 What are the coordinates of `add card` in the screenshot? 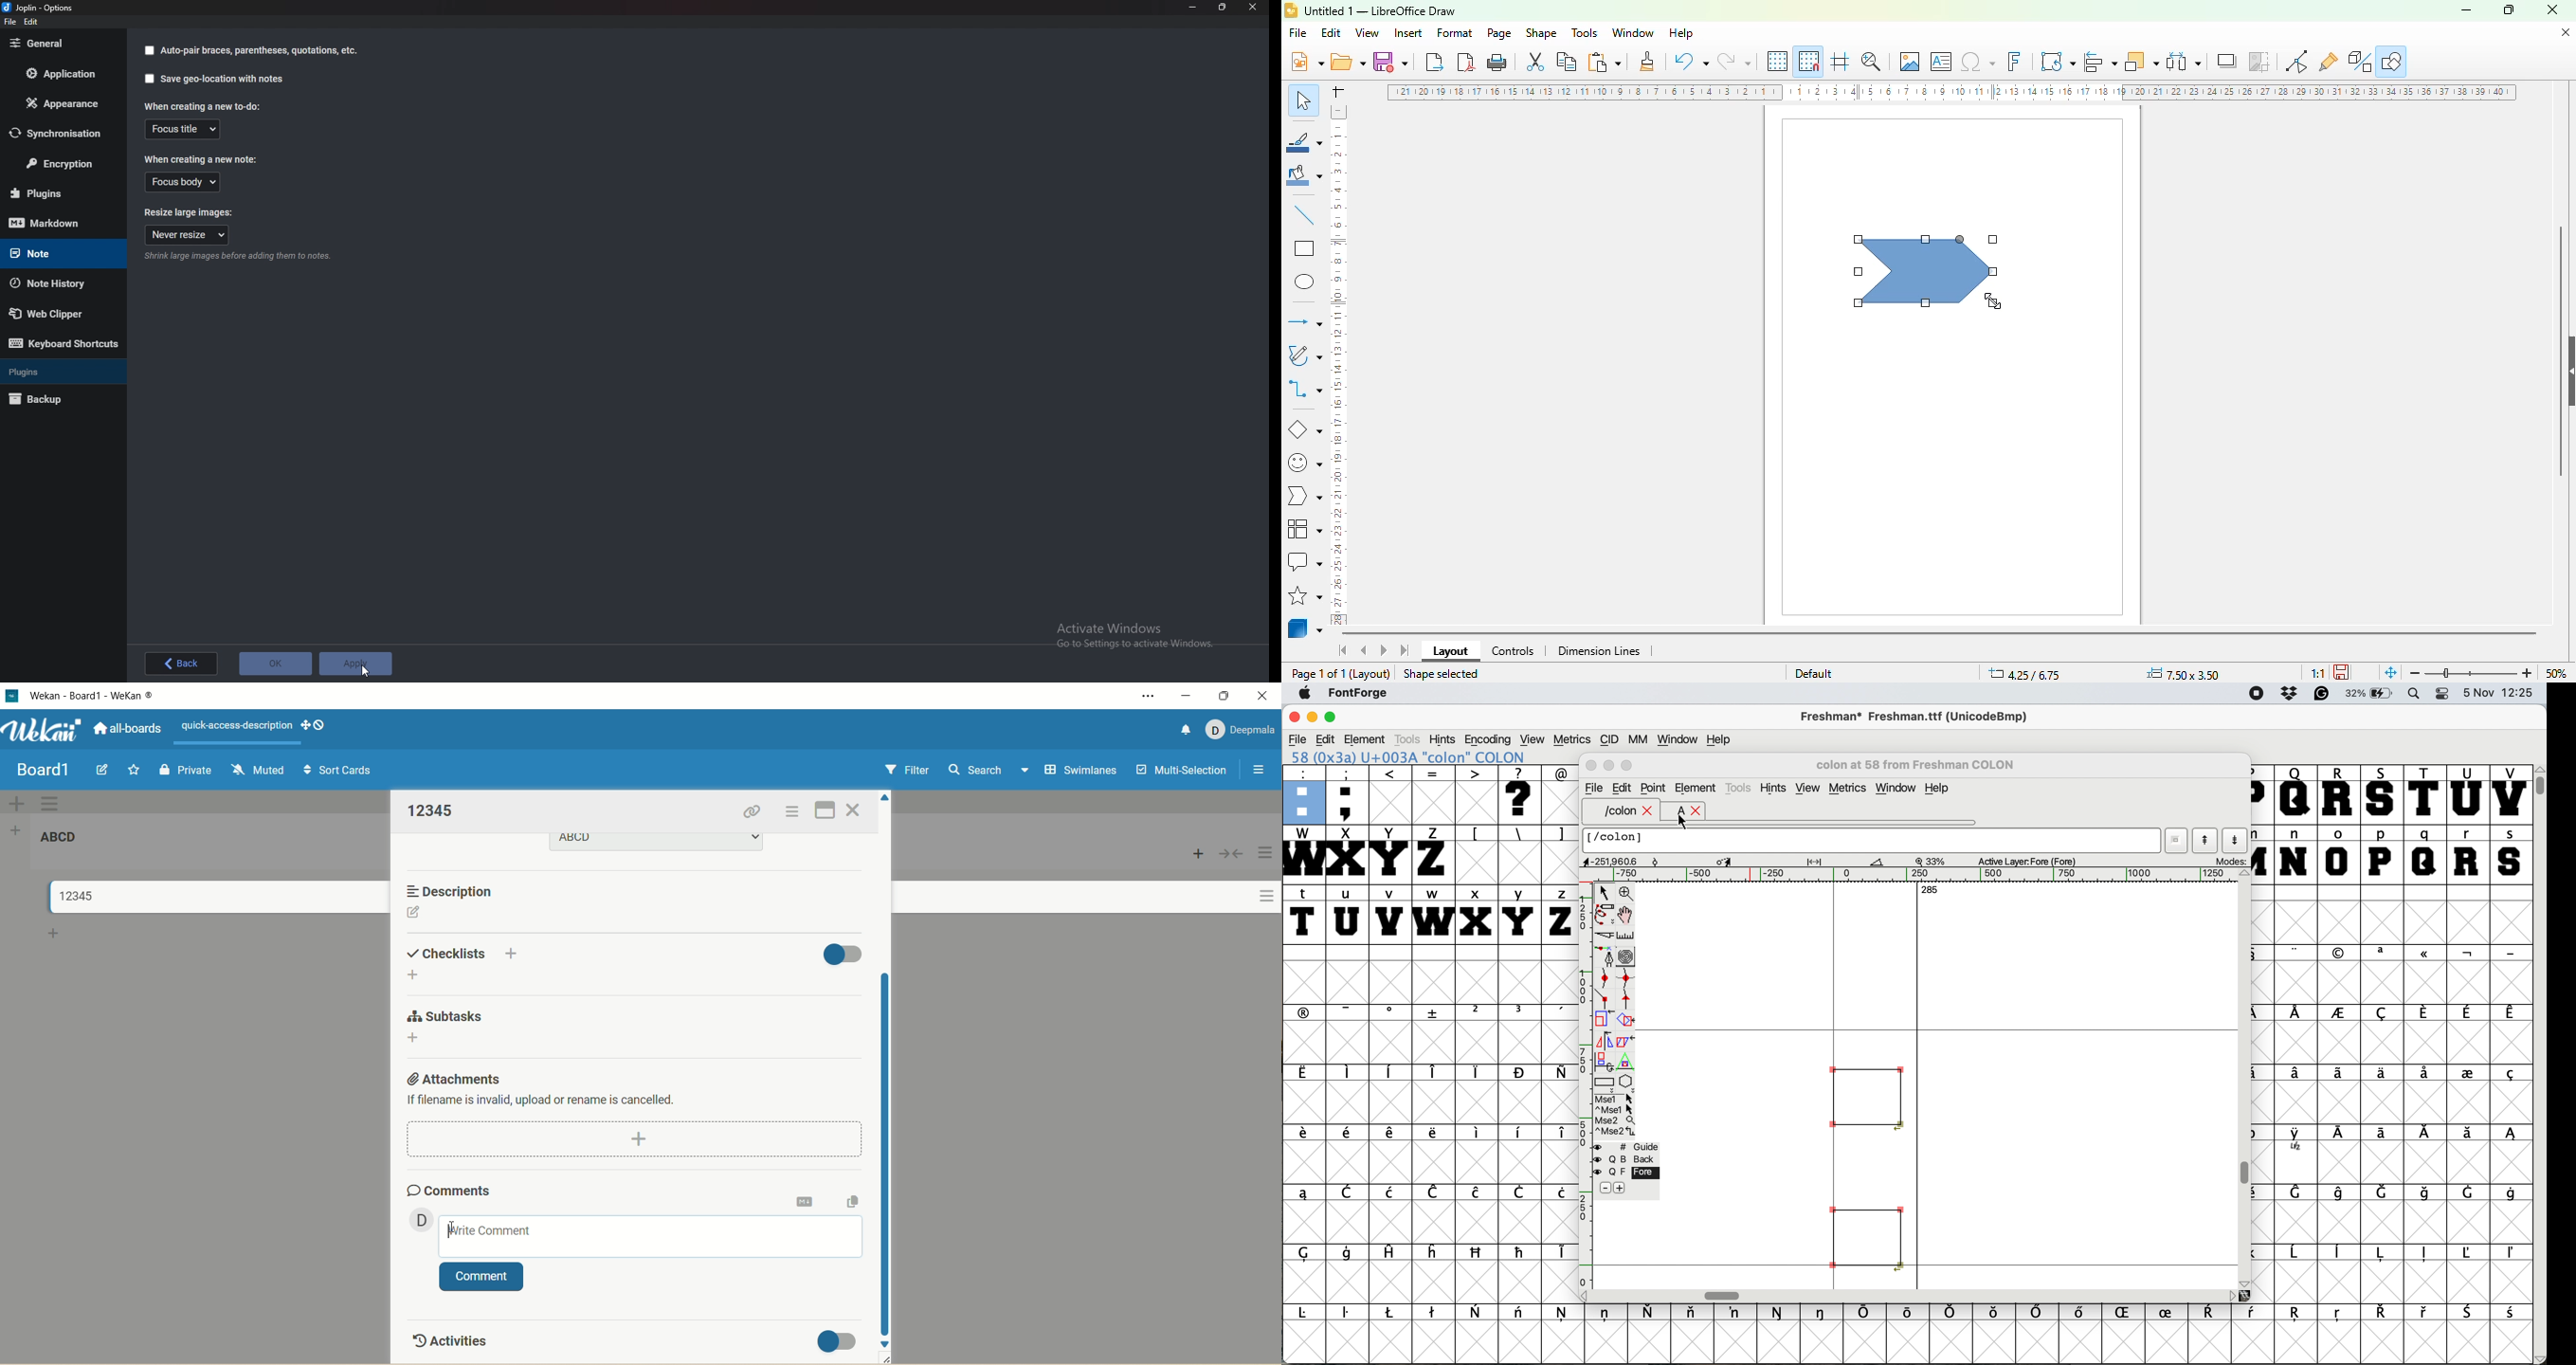 It's located at (1199, 854).